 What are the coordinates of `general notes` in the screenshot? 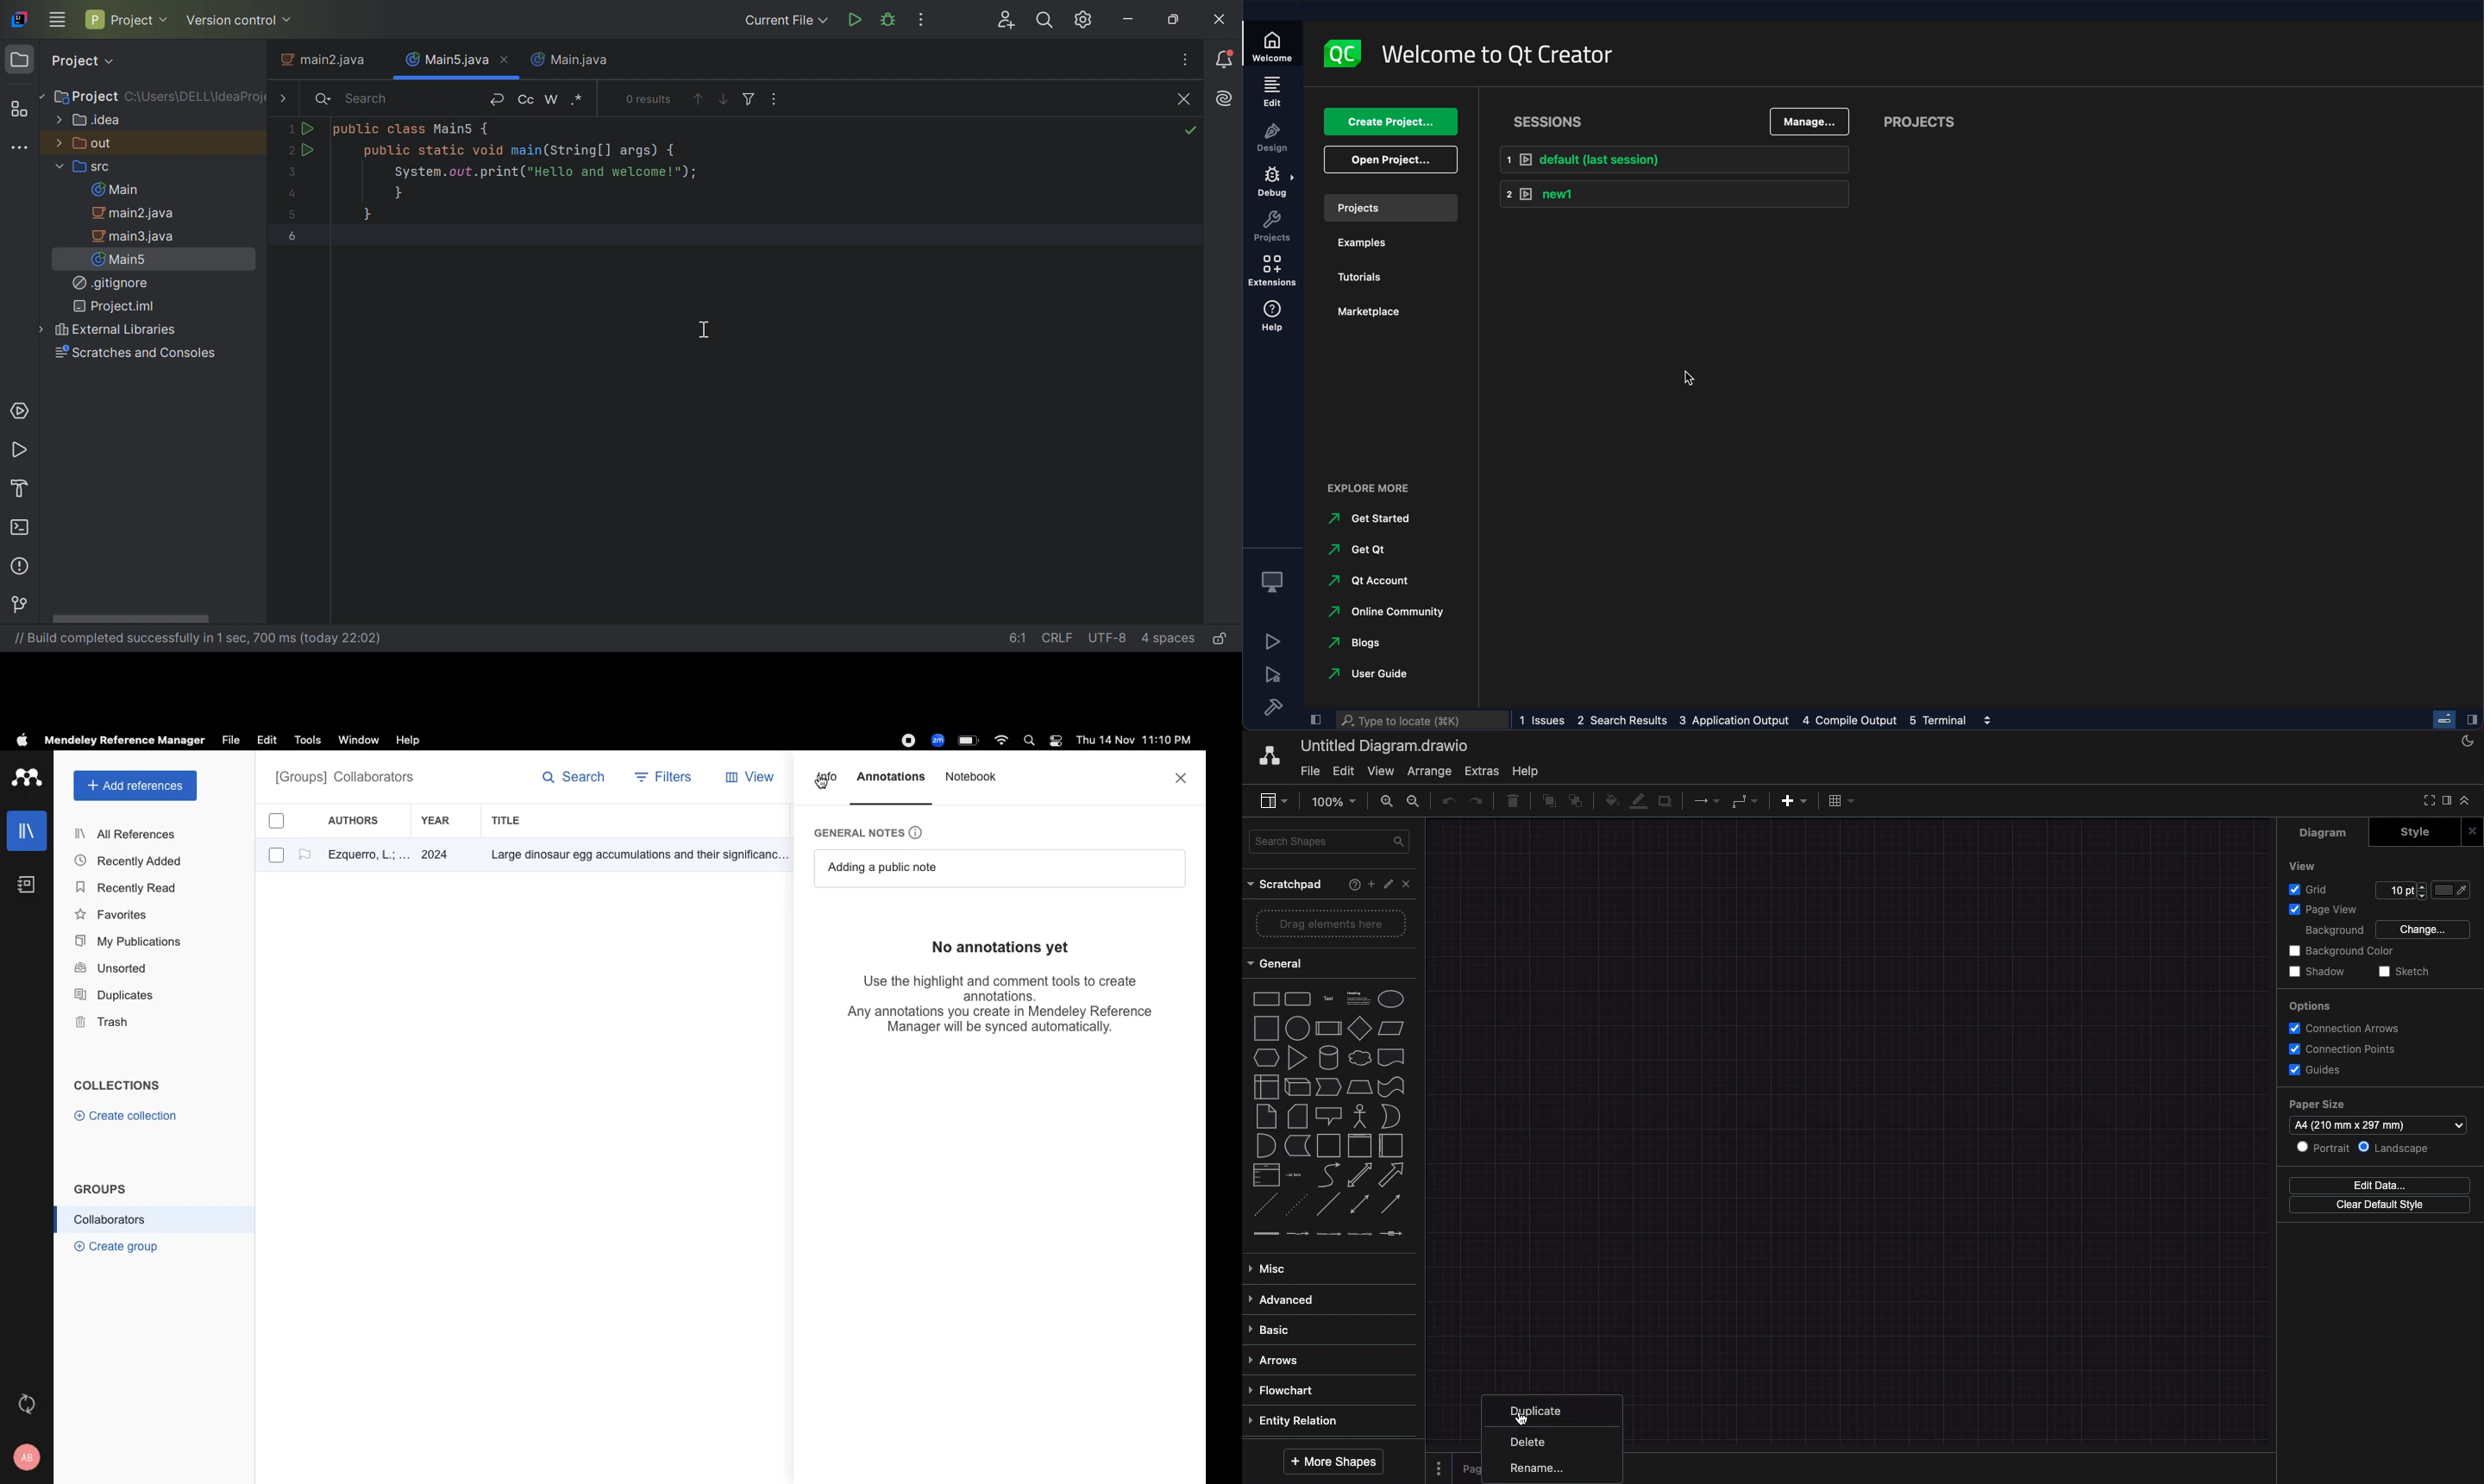 It's located at (877, 831).